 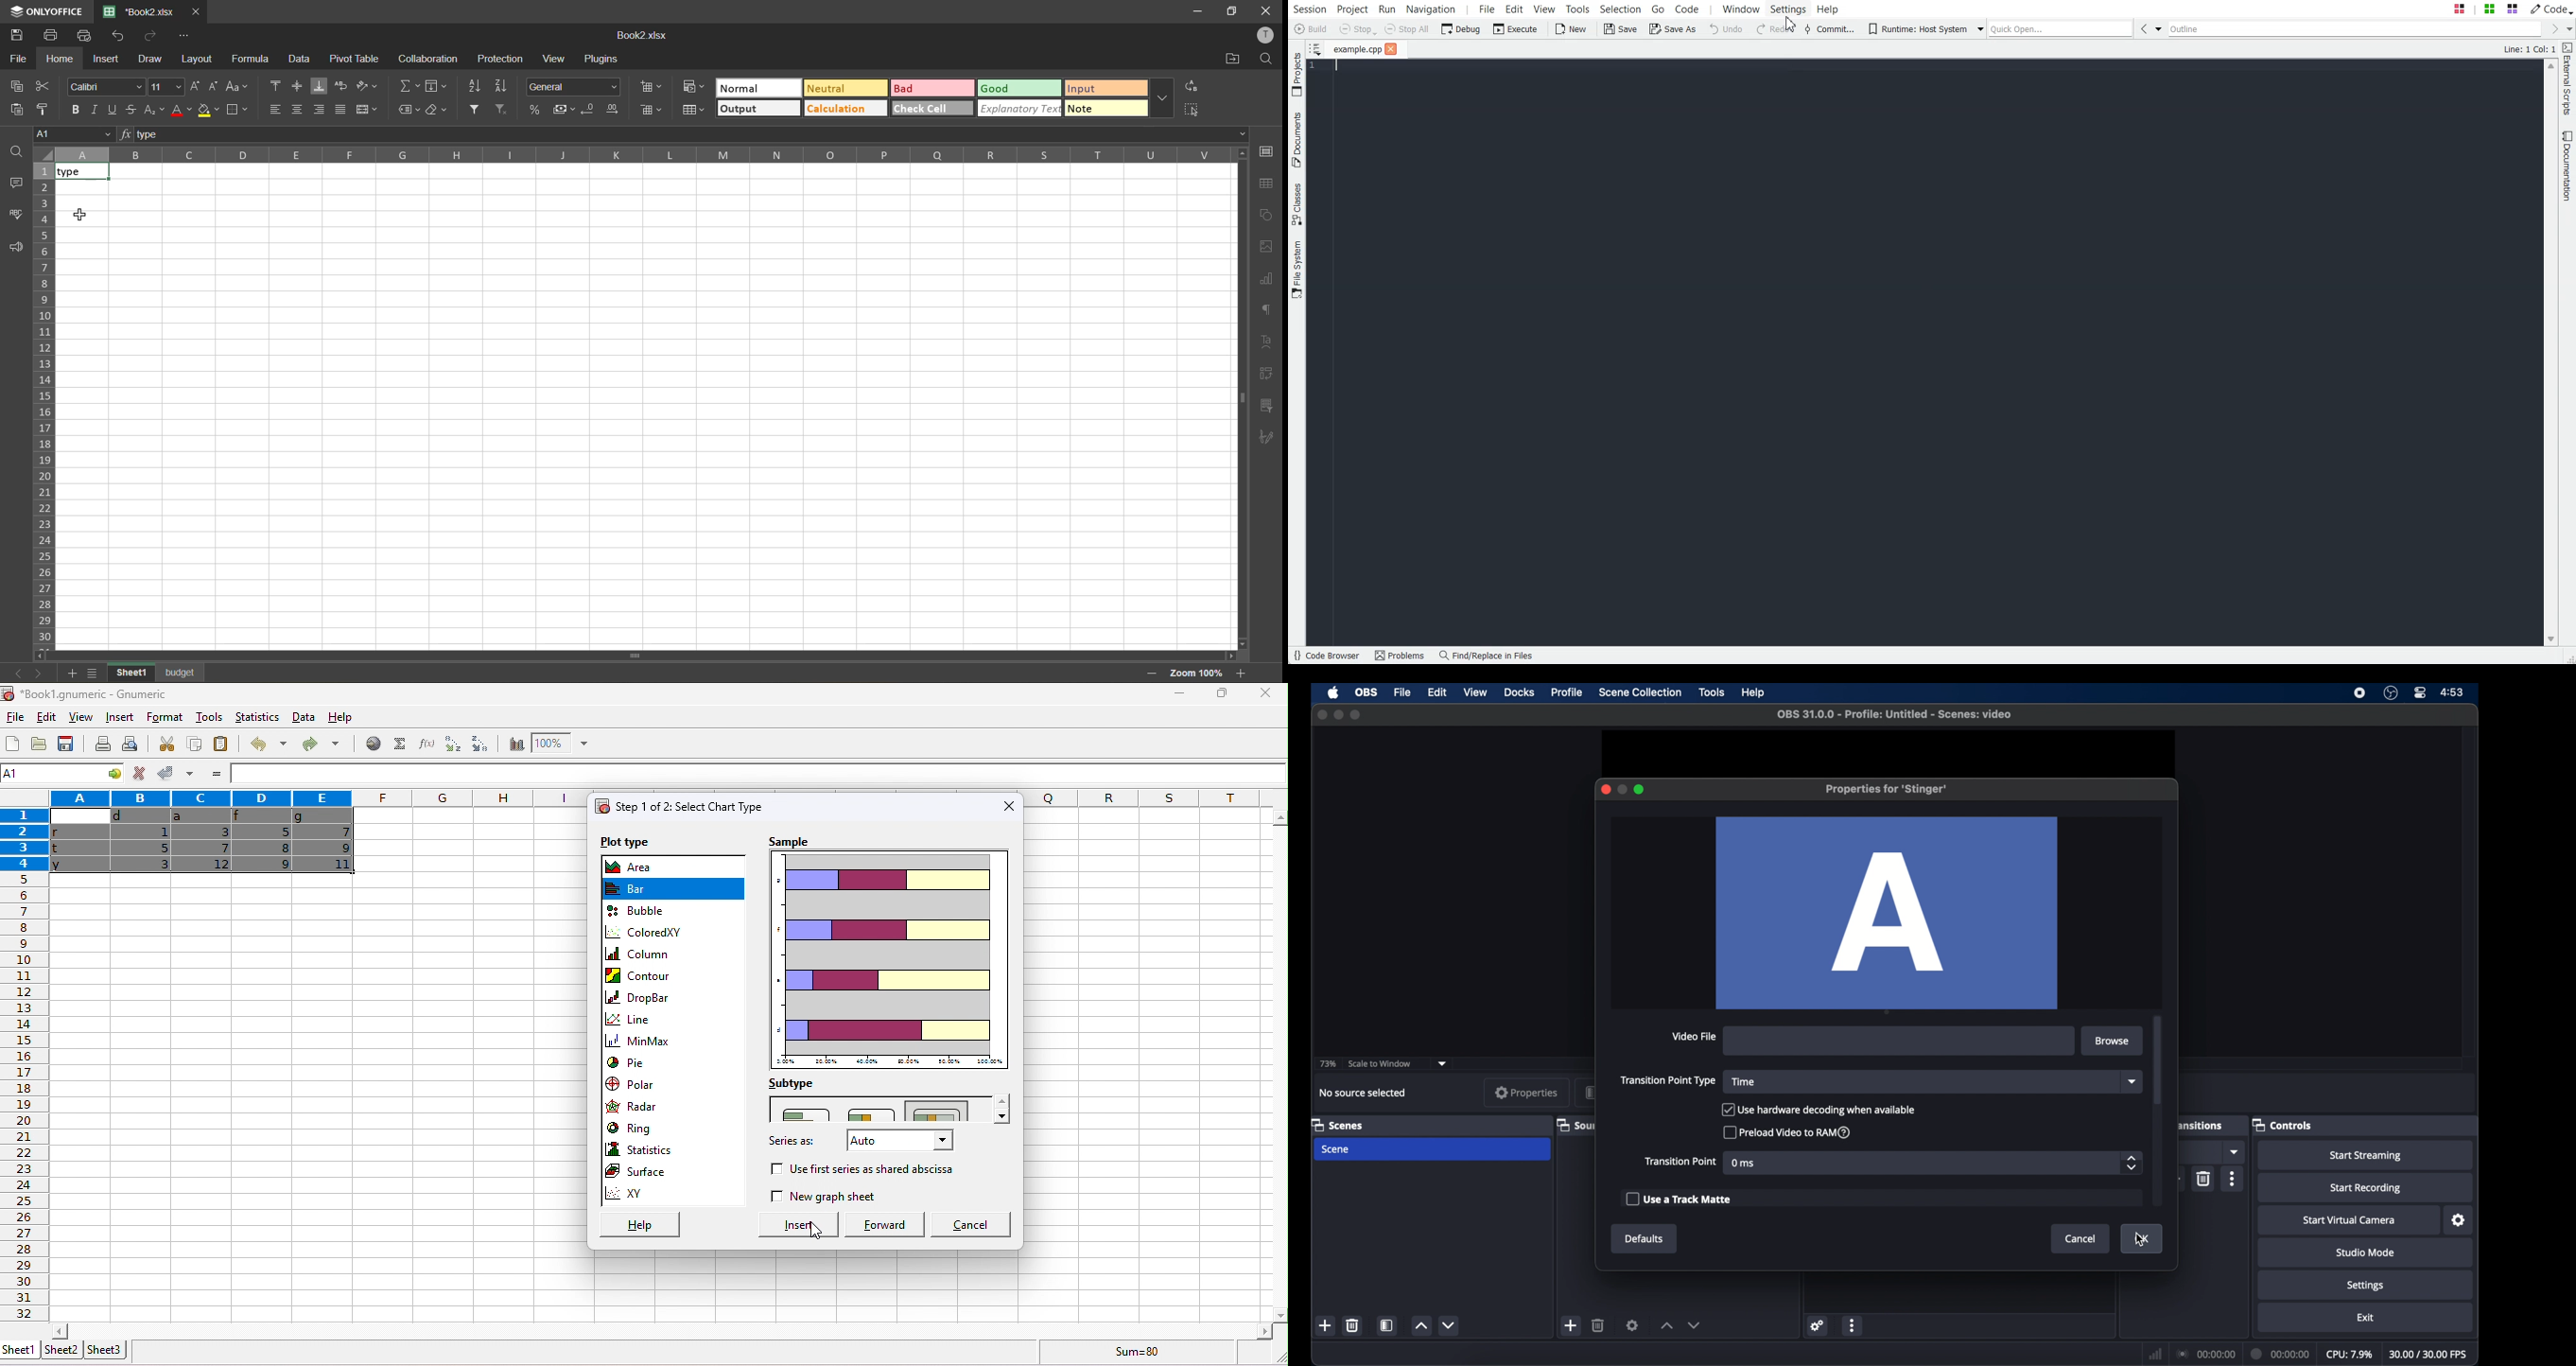 What do you see at coordinates (1021, 108) in the screenshot?
I see `explanatory text` at bounding box center [1021, 108].